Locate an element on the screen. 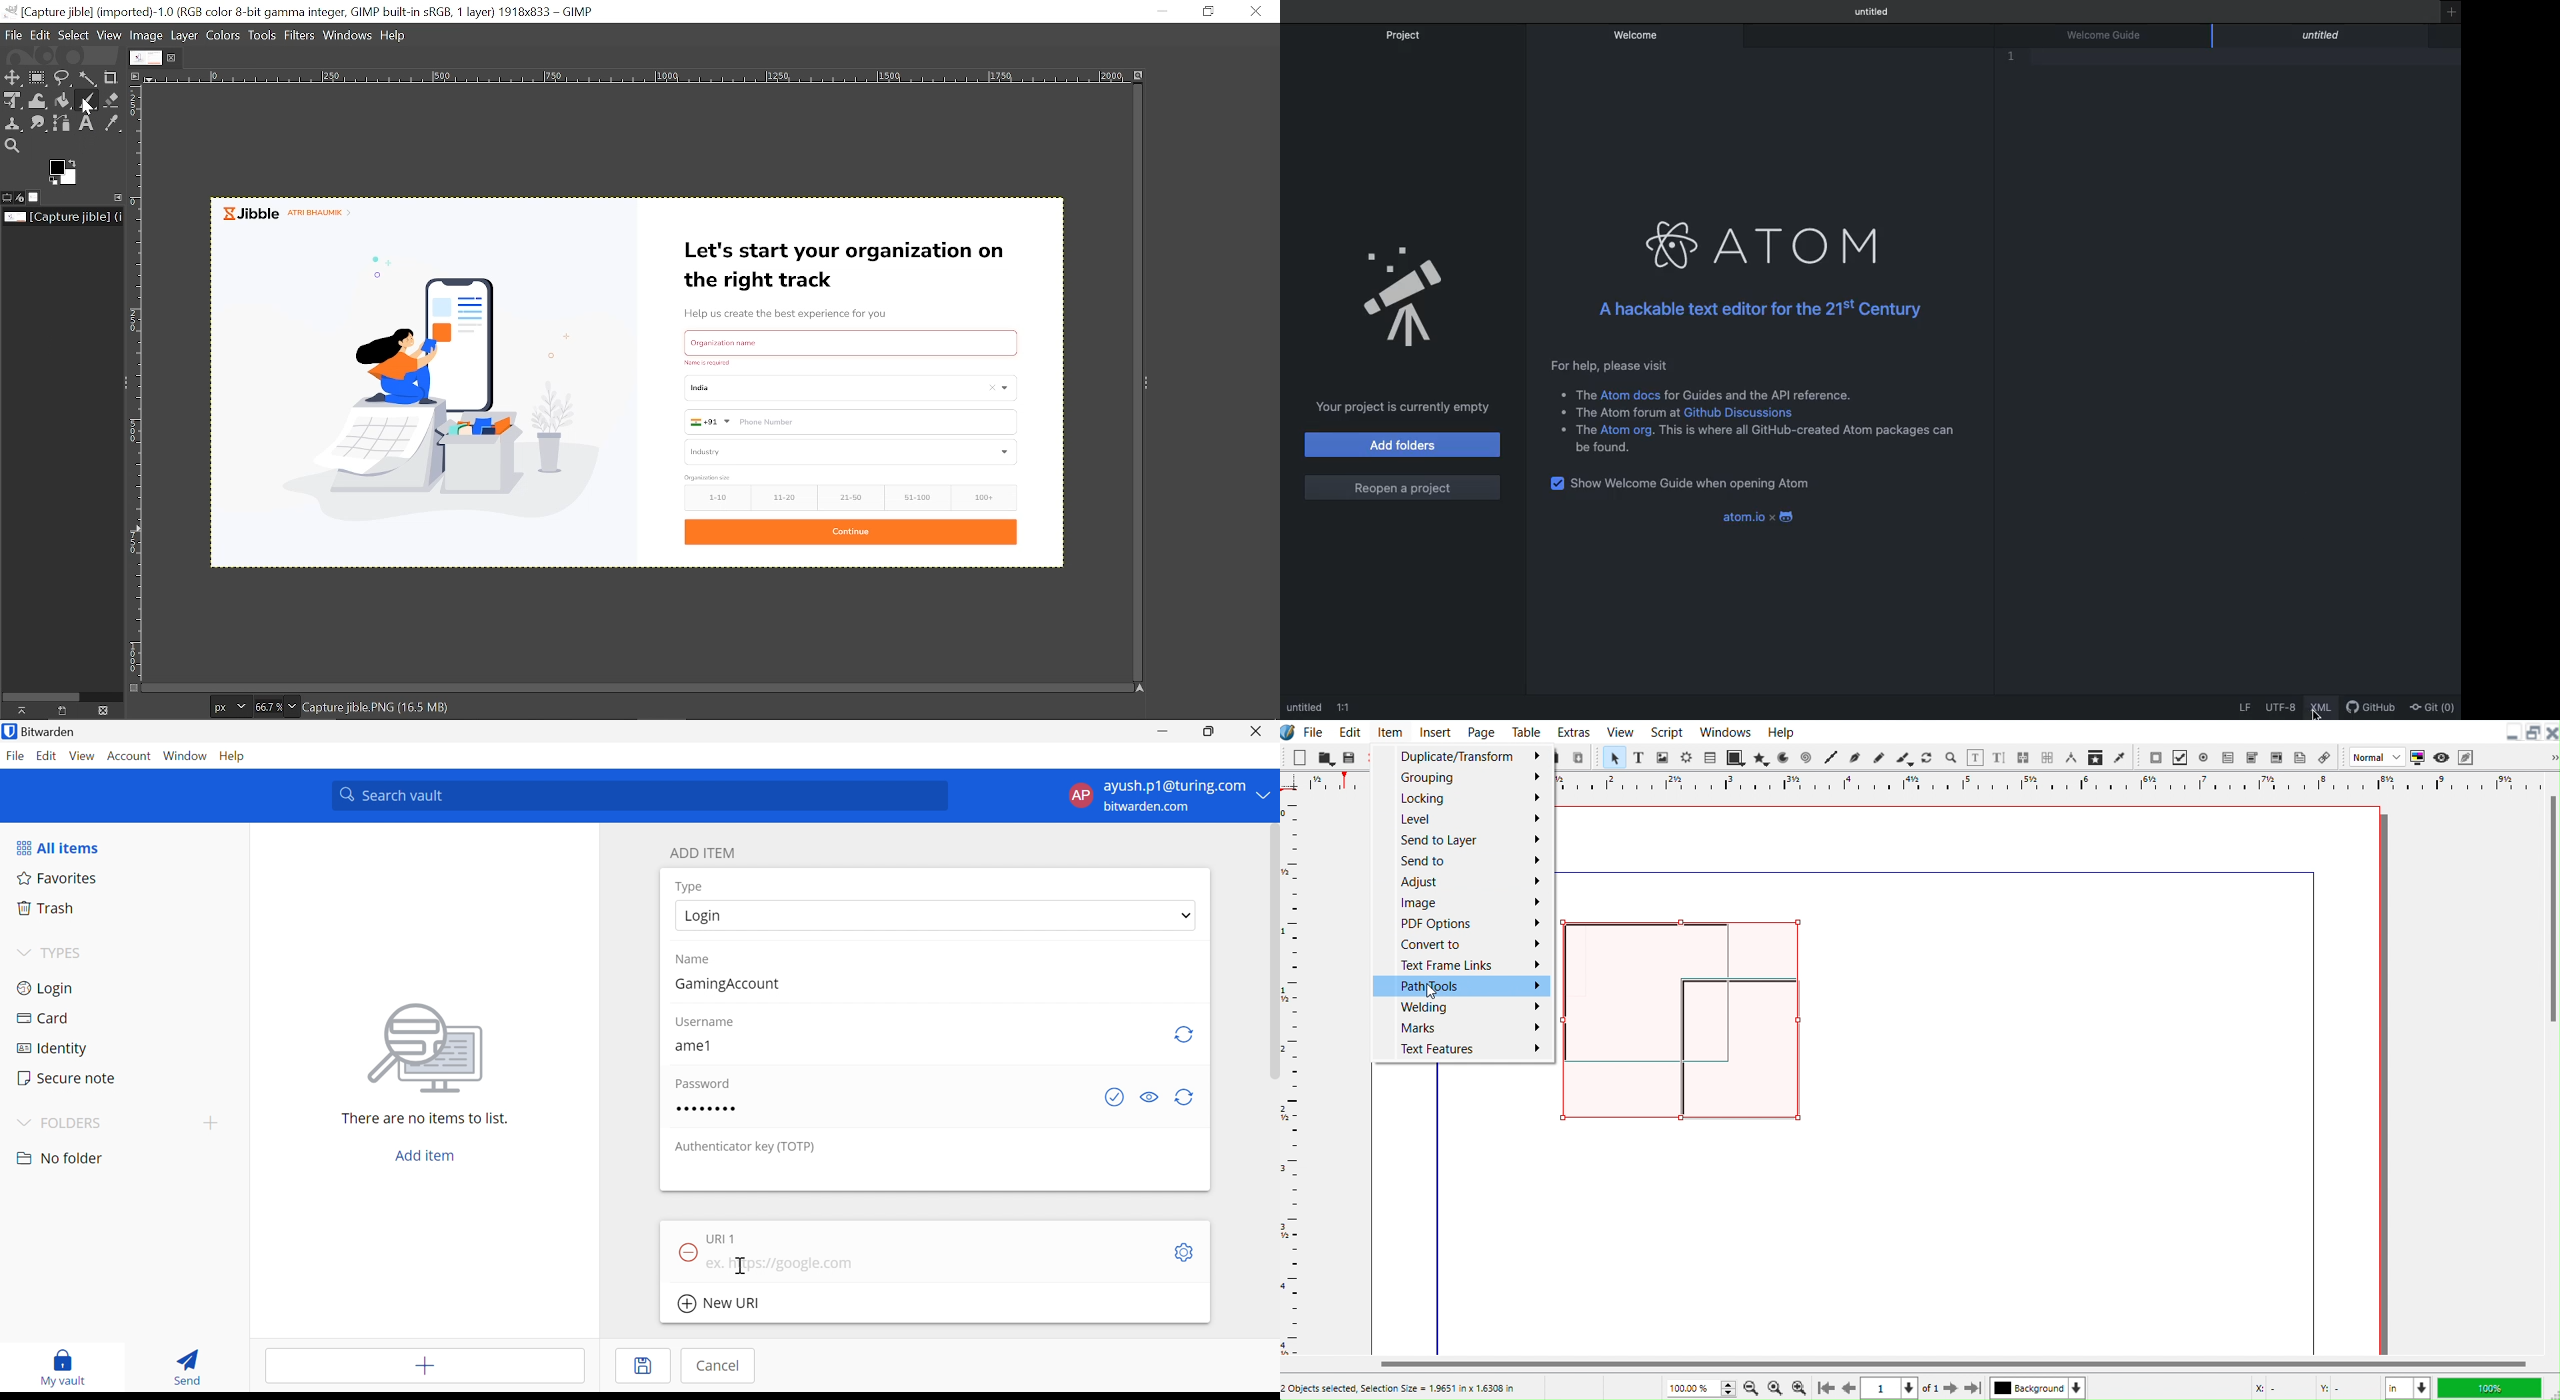  Marks is located at coordinates (1459, 1028).